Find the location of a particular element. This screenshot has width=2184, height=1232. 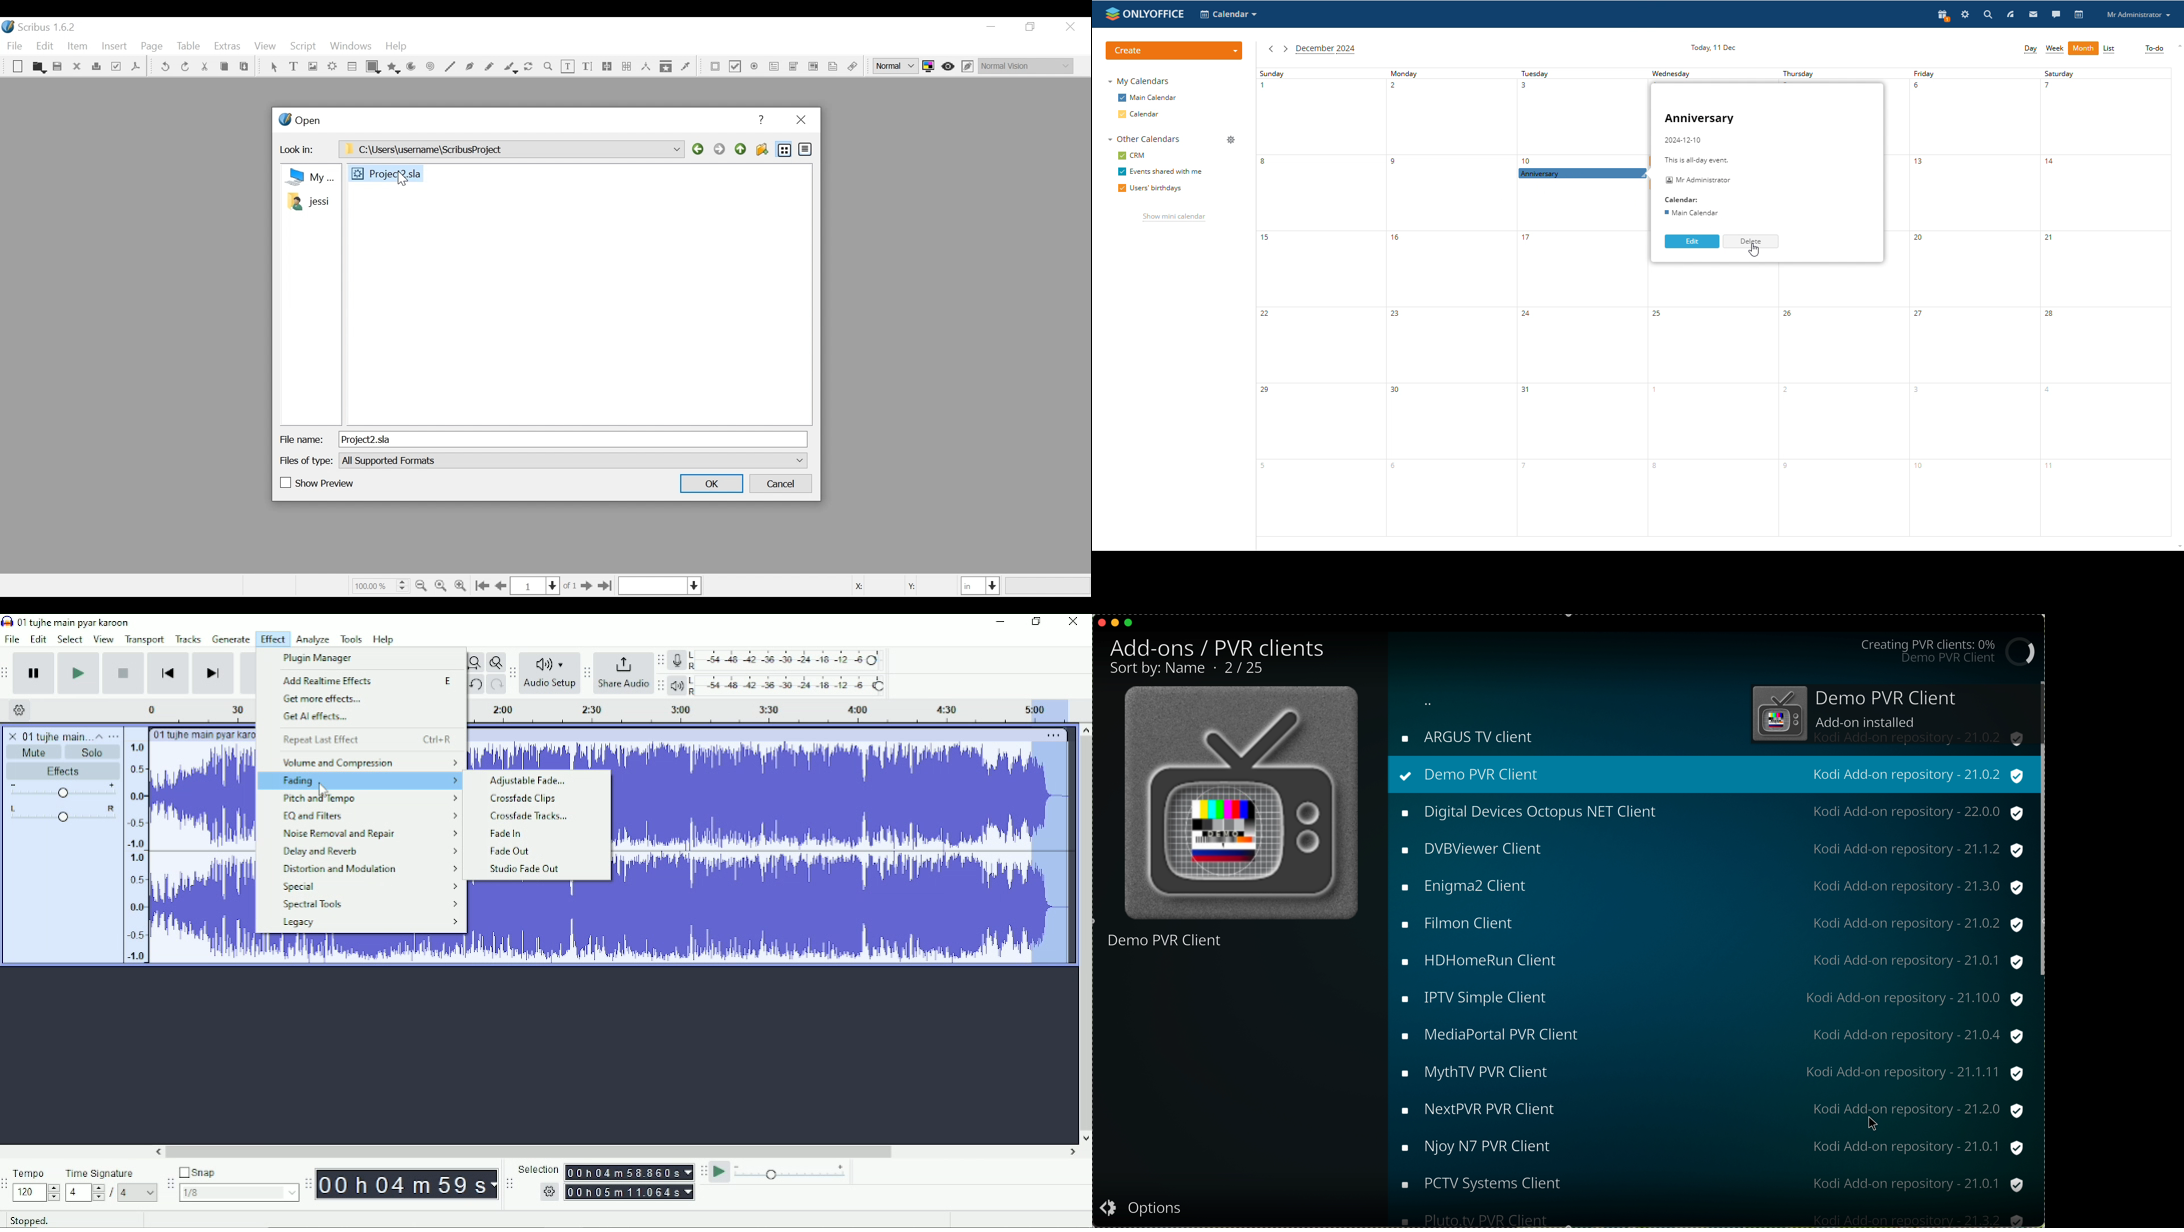

Audio is located at coordinates (841, 854).